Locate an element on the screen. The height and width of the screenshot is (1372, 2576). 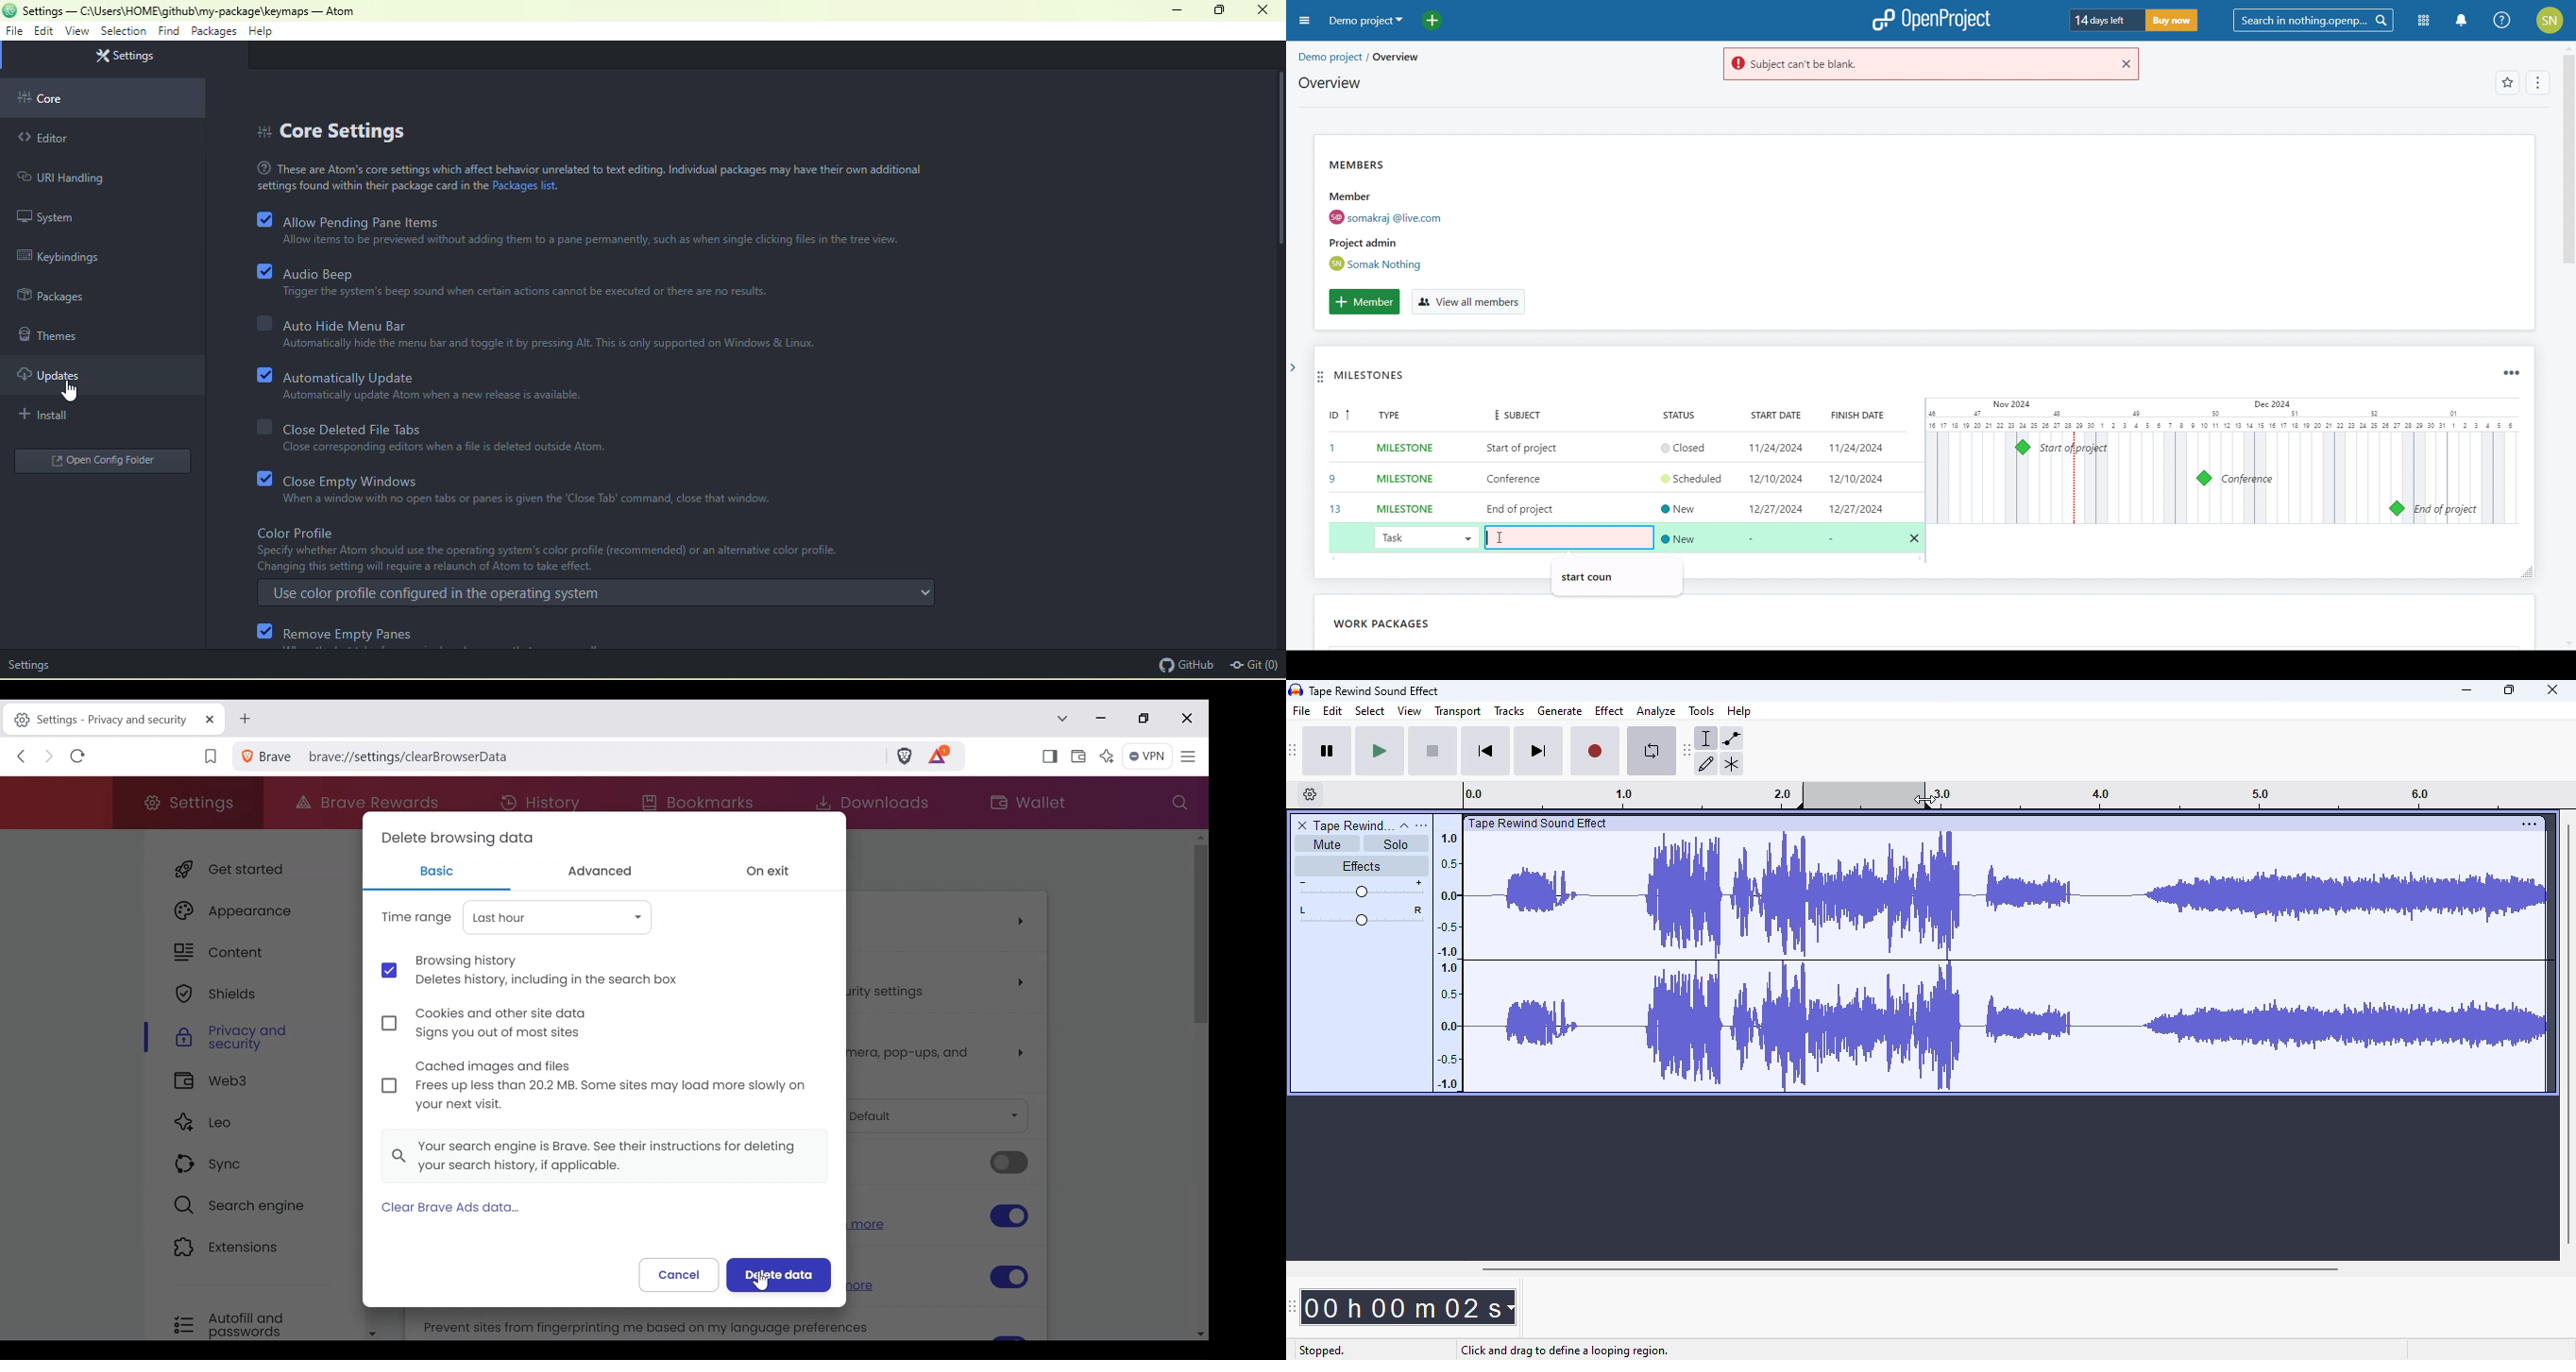
automatically update is located at coordinates (361, 377).